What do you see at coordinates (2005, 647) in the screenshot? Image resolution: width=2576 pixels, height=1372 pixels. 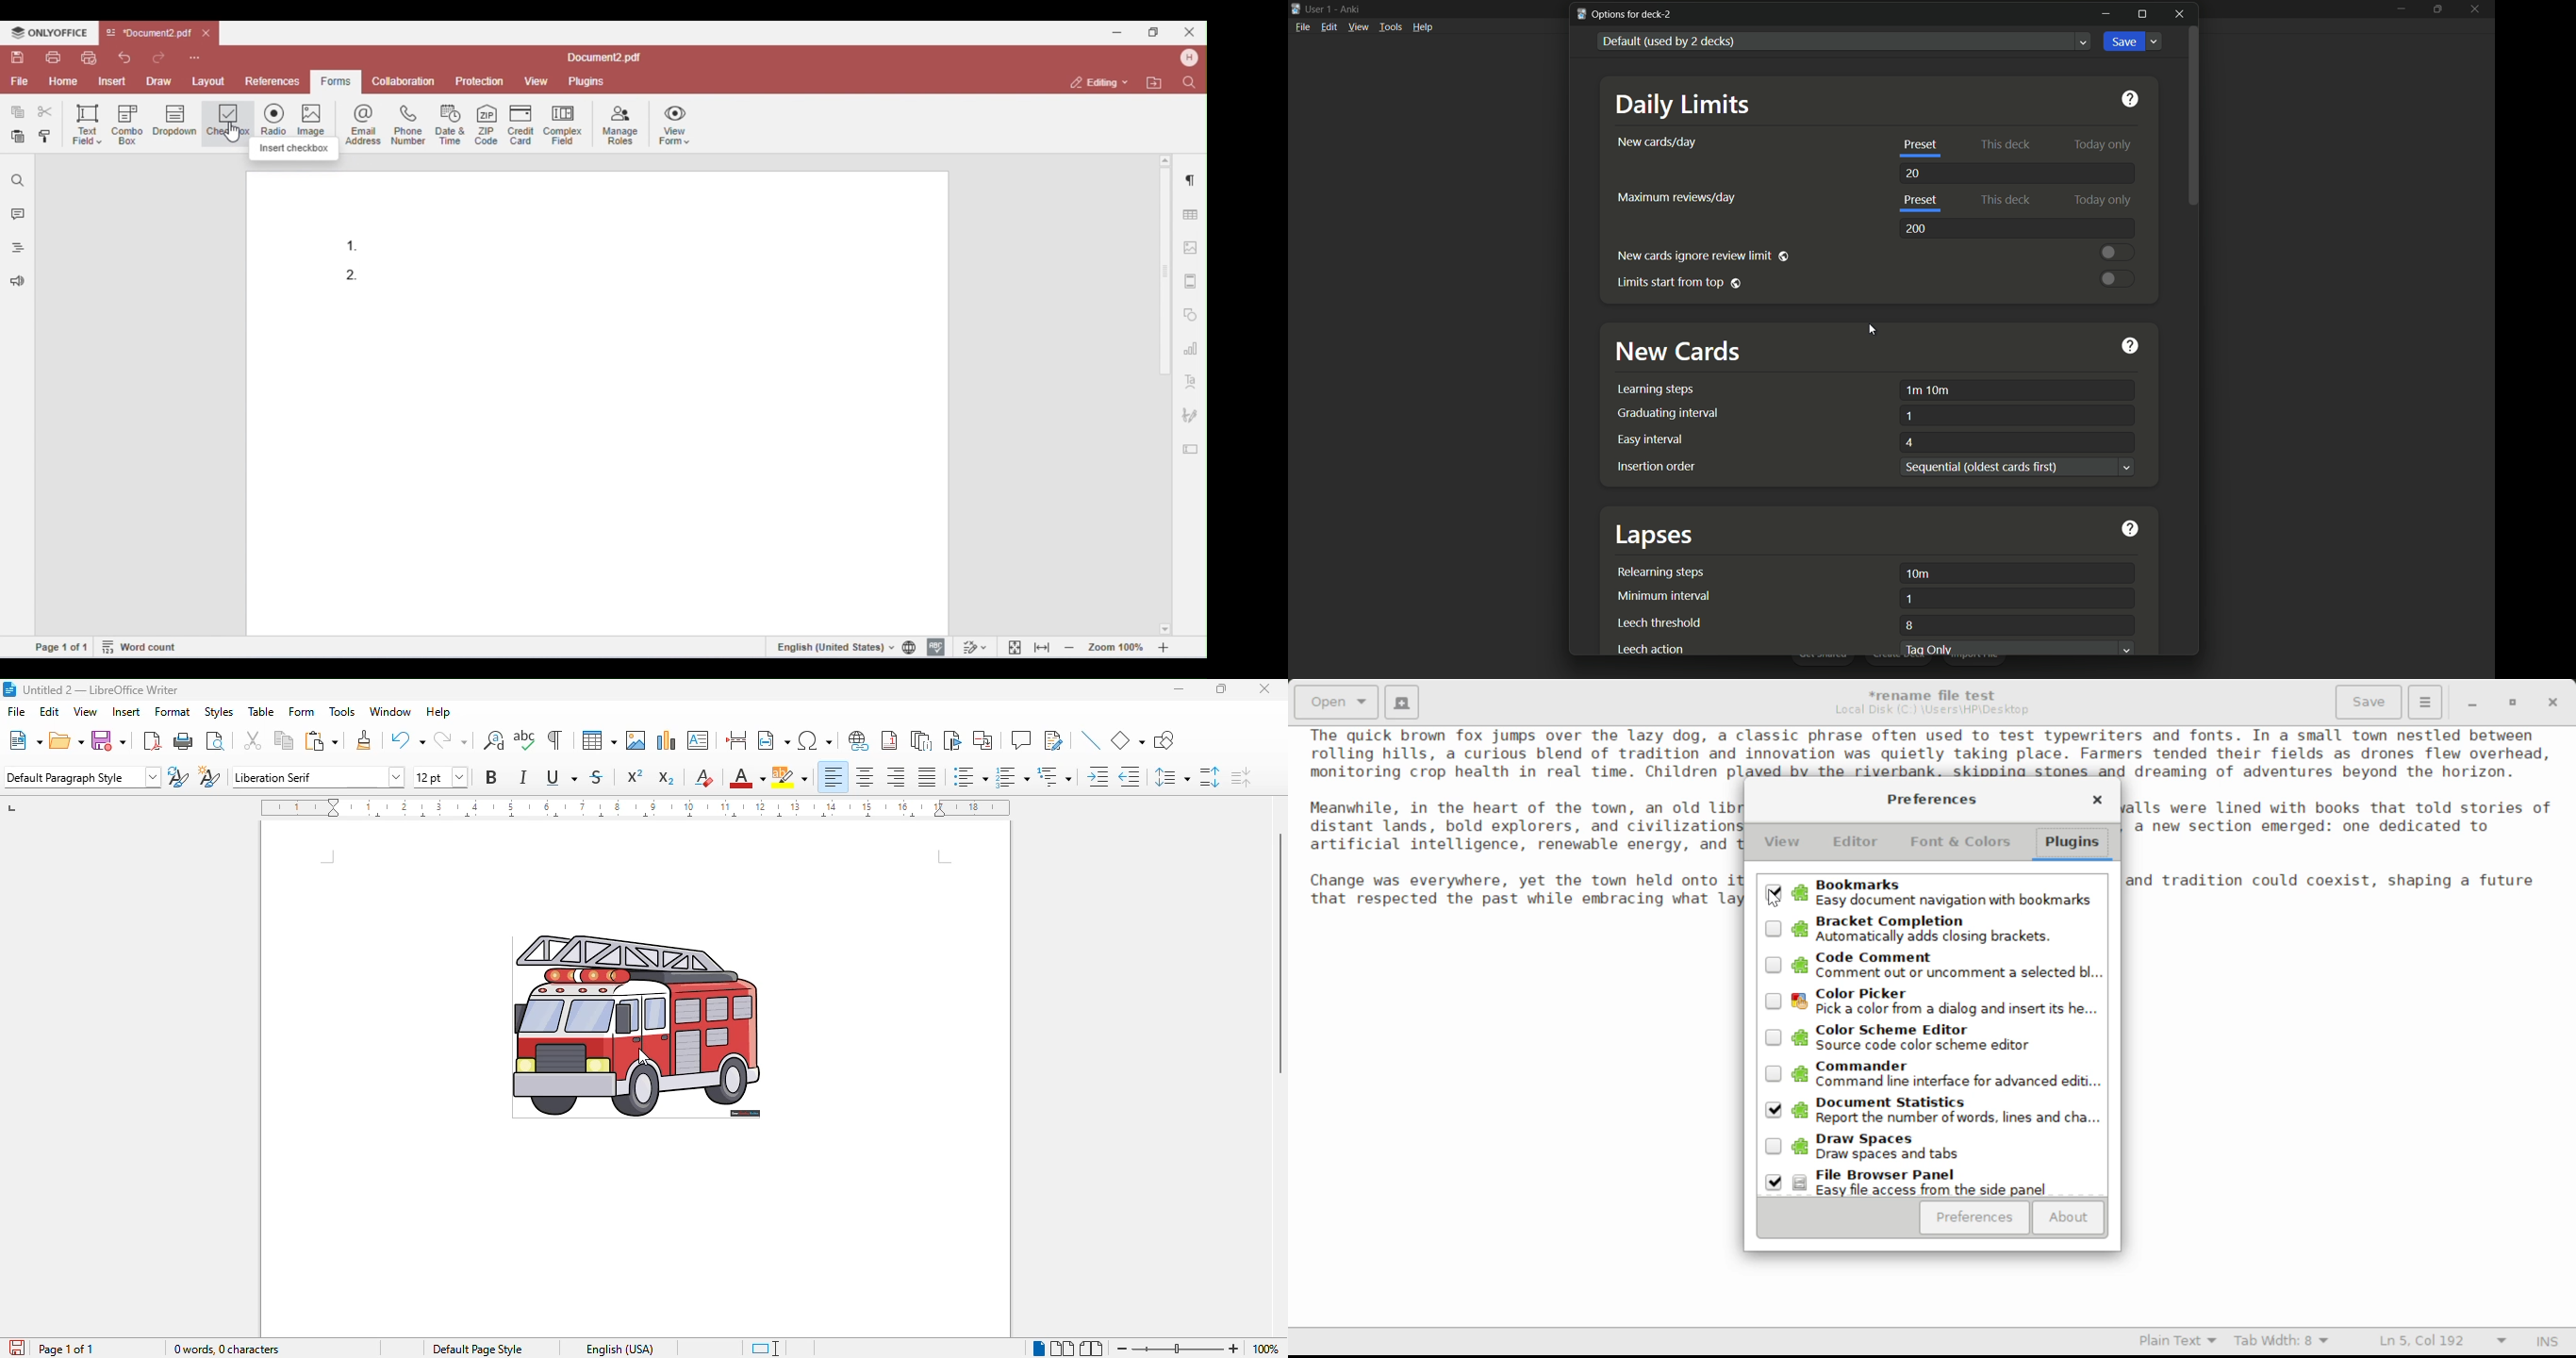 I see `tag only` at bounding box center [2005, 647].